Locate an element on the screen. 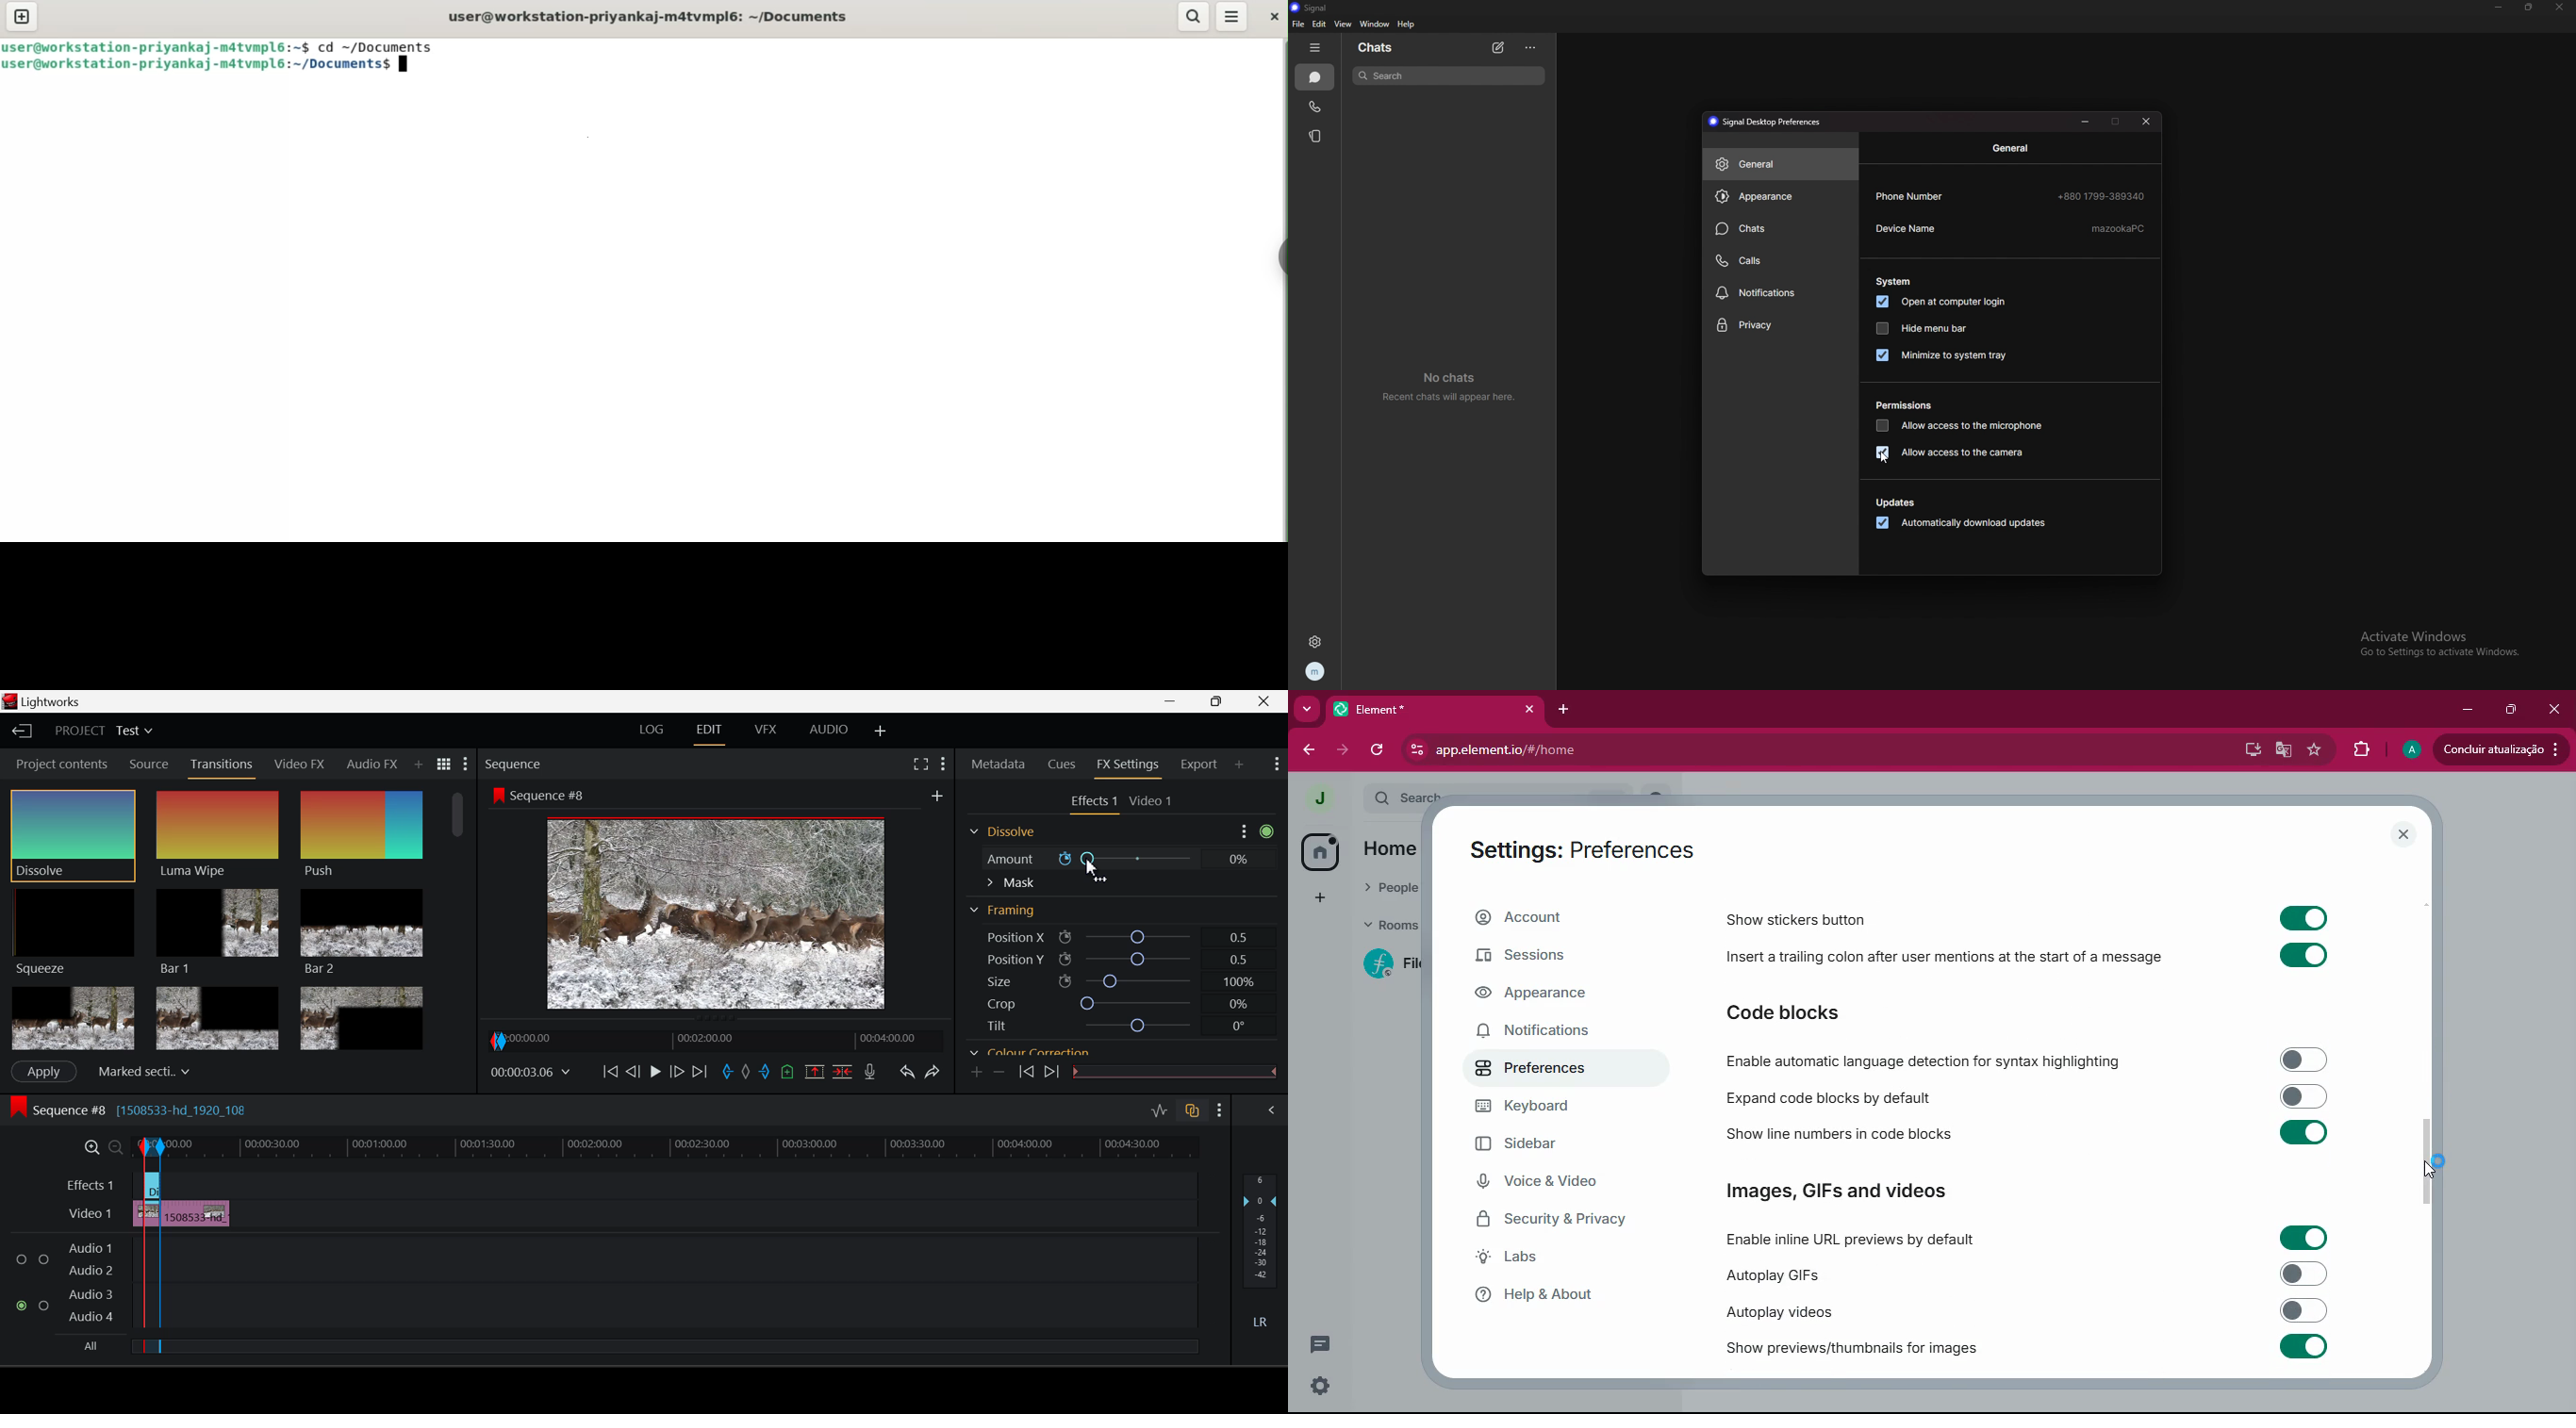 This screenshot has height=1428, width=2576. Toggle off is located at coordinates (2303, 1060).